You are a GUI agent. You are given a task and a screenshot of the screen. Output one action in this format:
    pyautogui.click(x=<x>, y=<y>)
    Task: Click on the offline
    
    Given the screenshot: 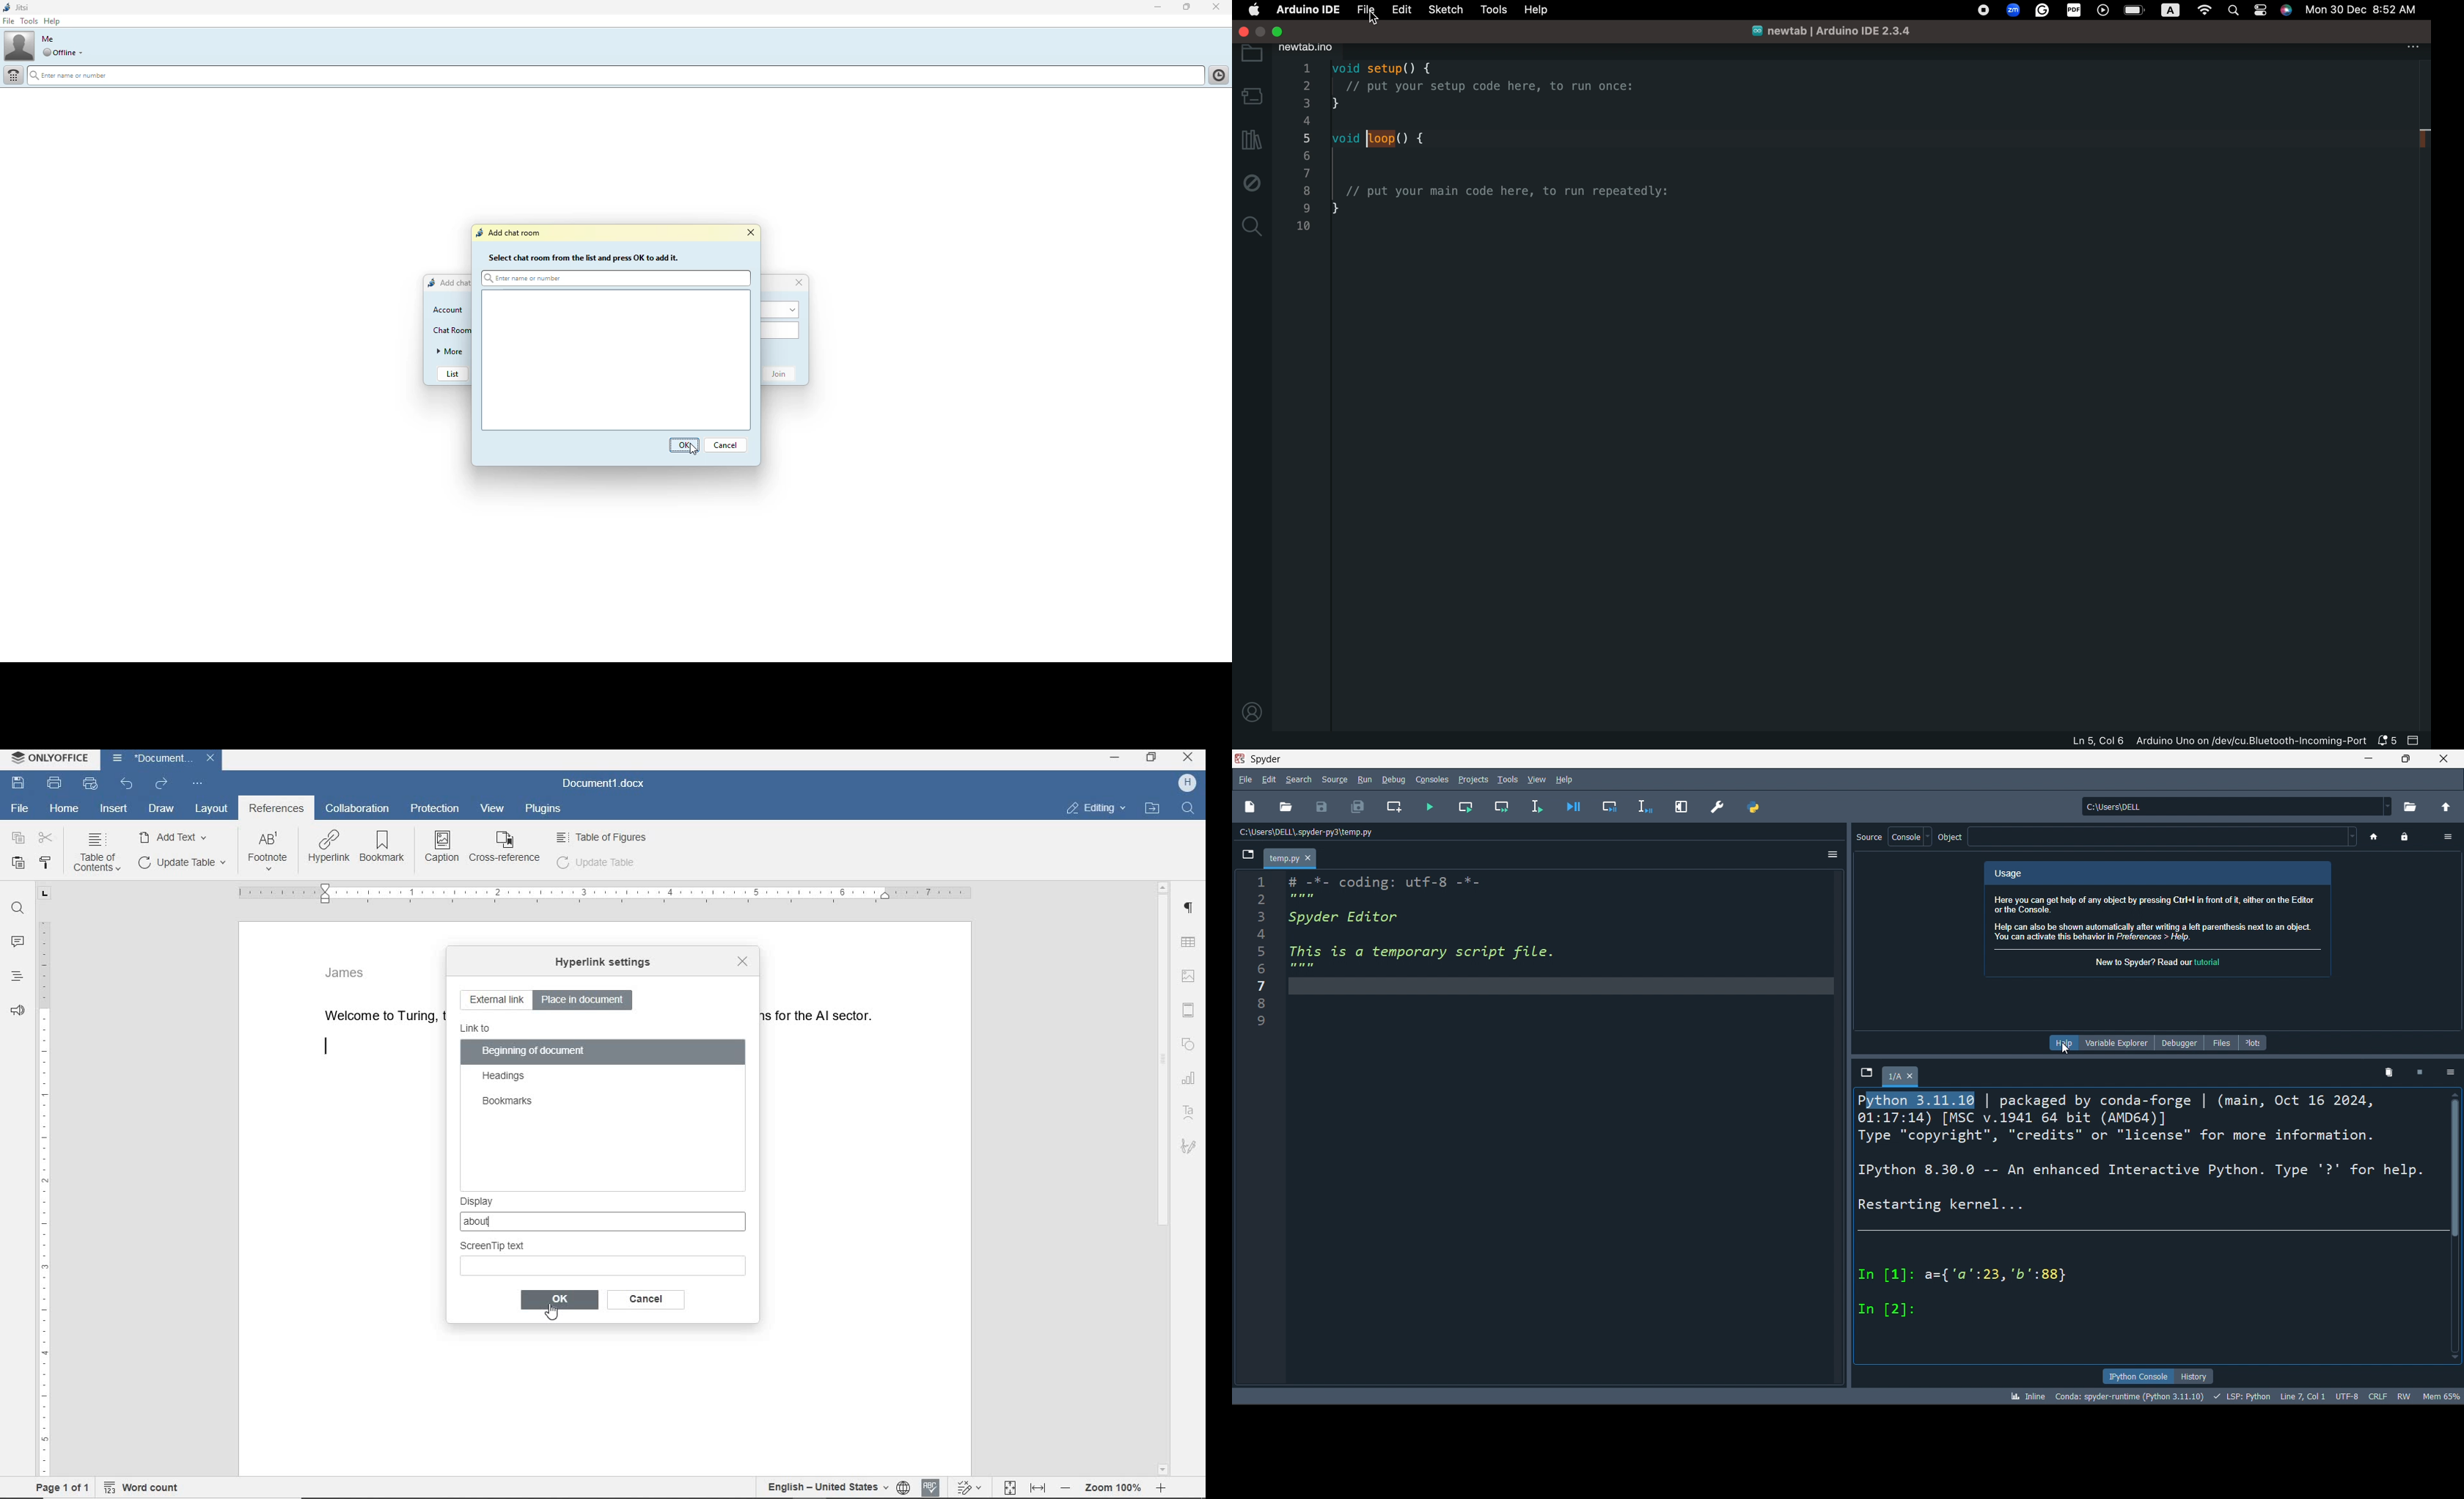 What is the action you would take?
    pyautogui.click(x=58, y=52)
    